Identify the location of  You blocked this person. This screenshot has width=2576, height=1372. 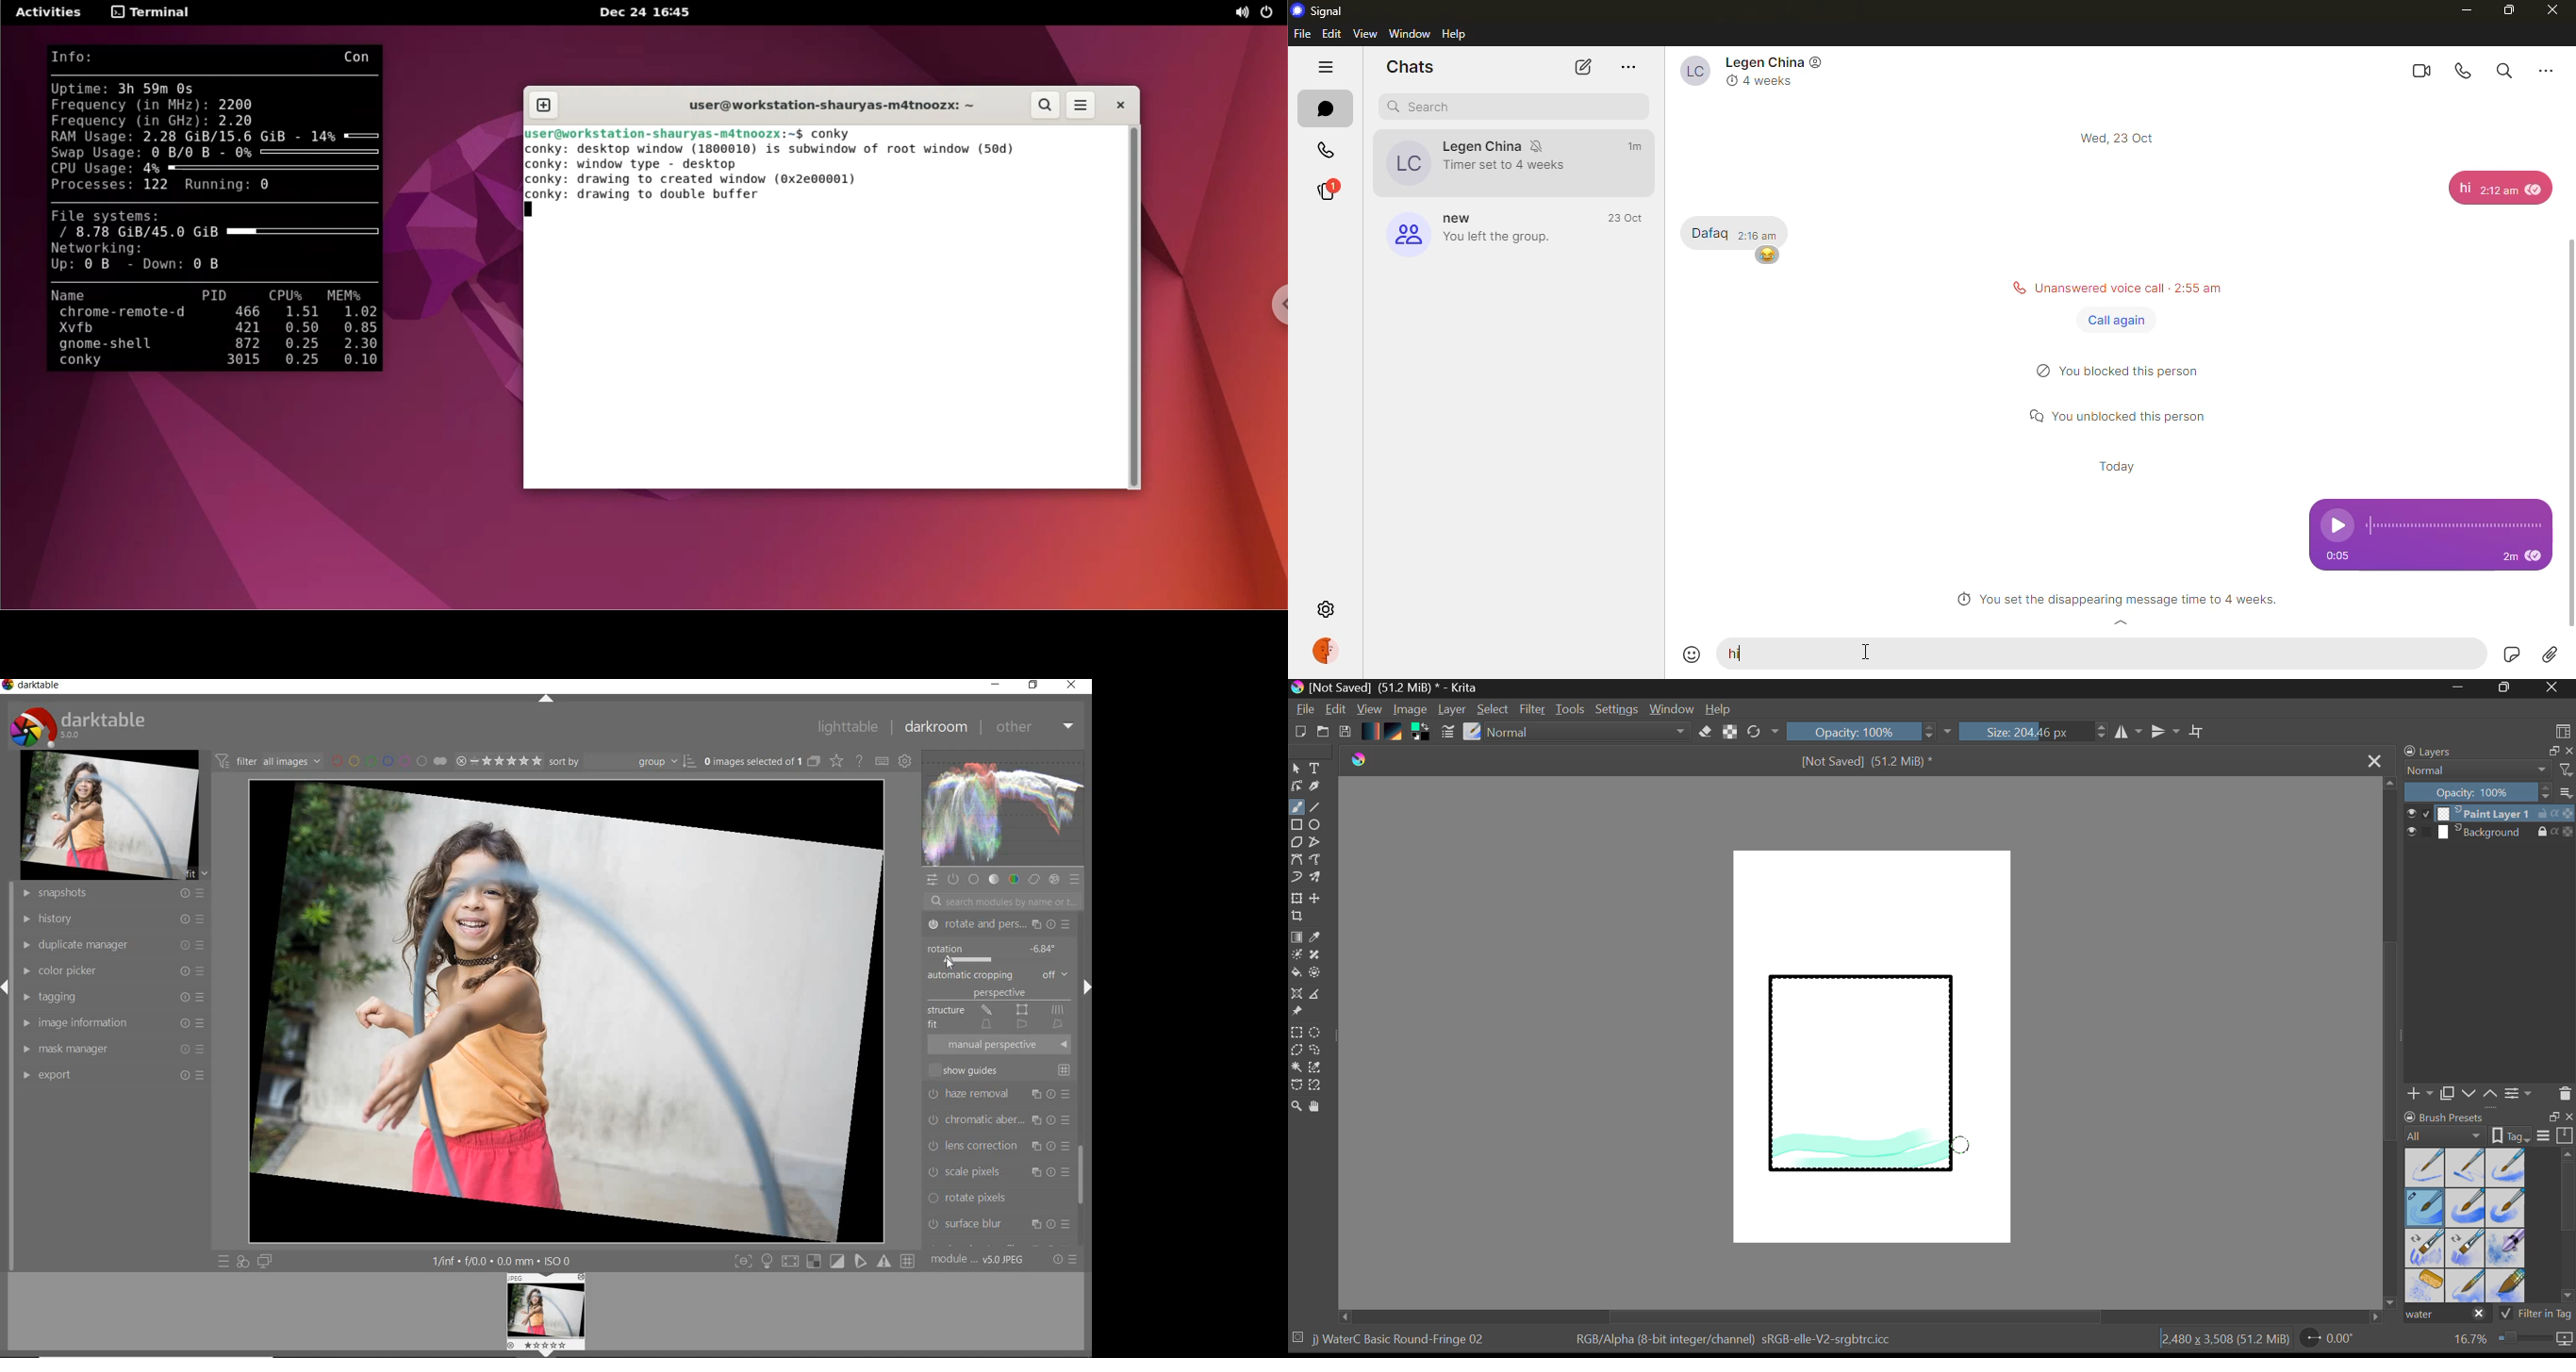
(2127, 373).